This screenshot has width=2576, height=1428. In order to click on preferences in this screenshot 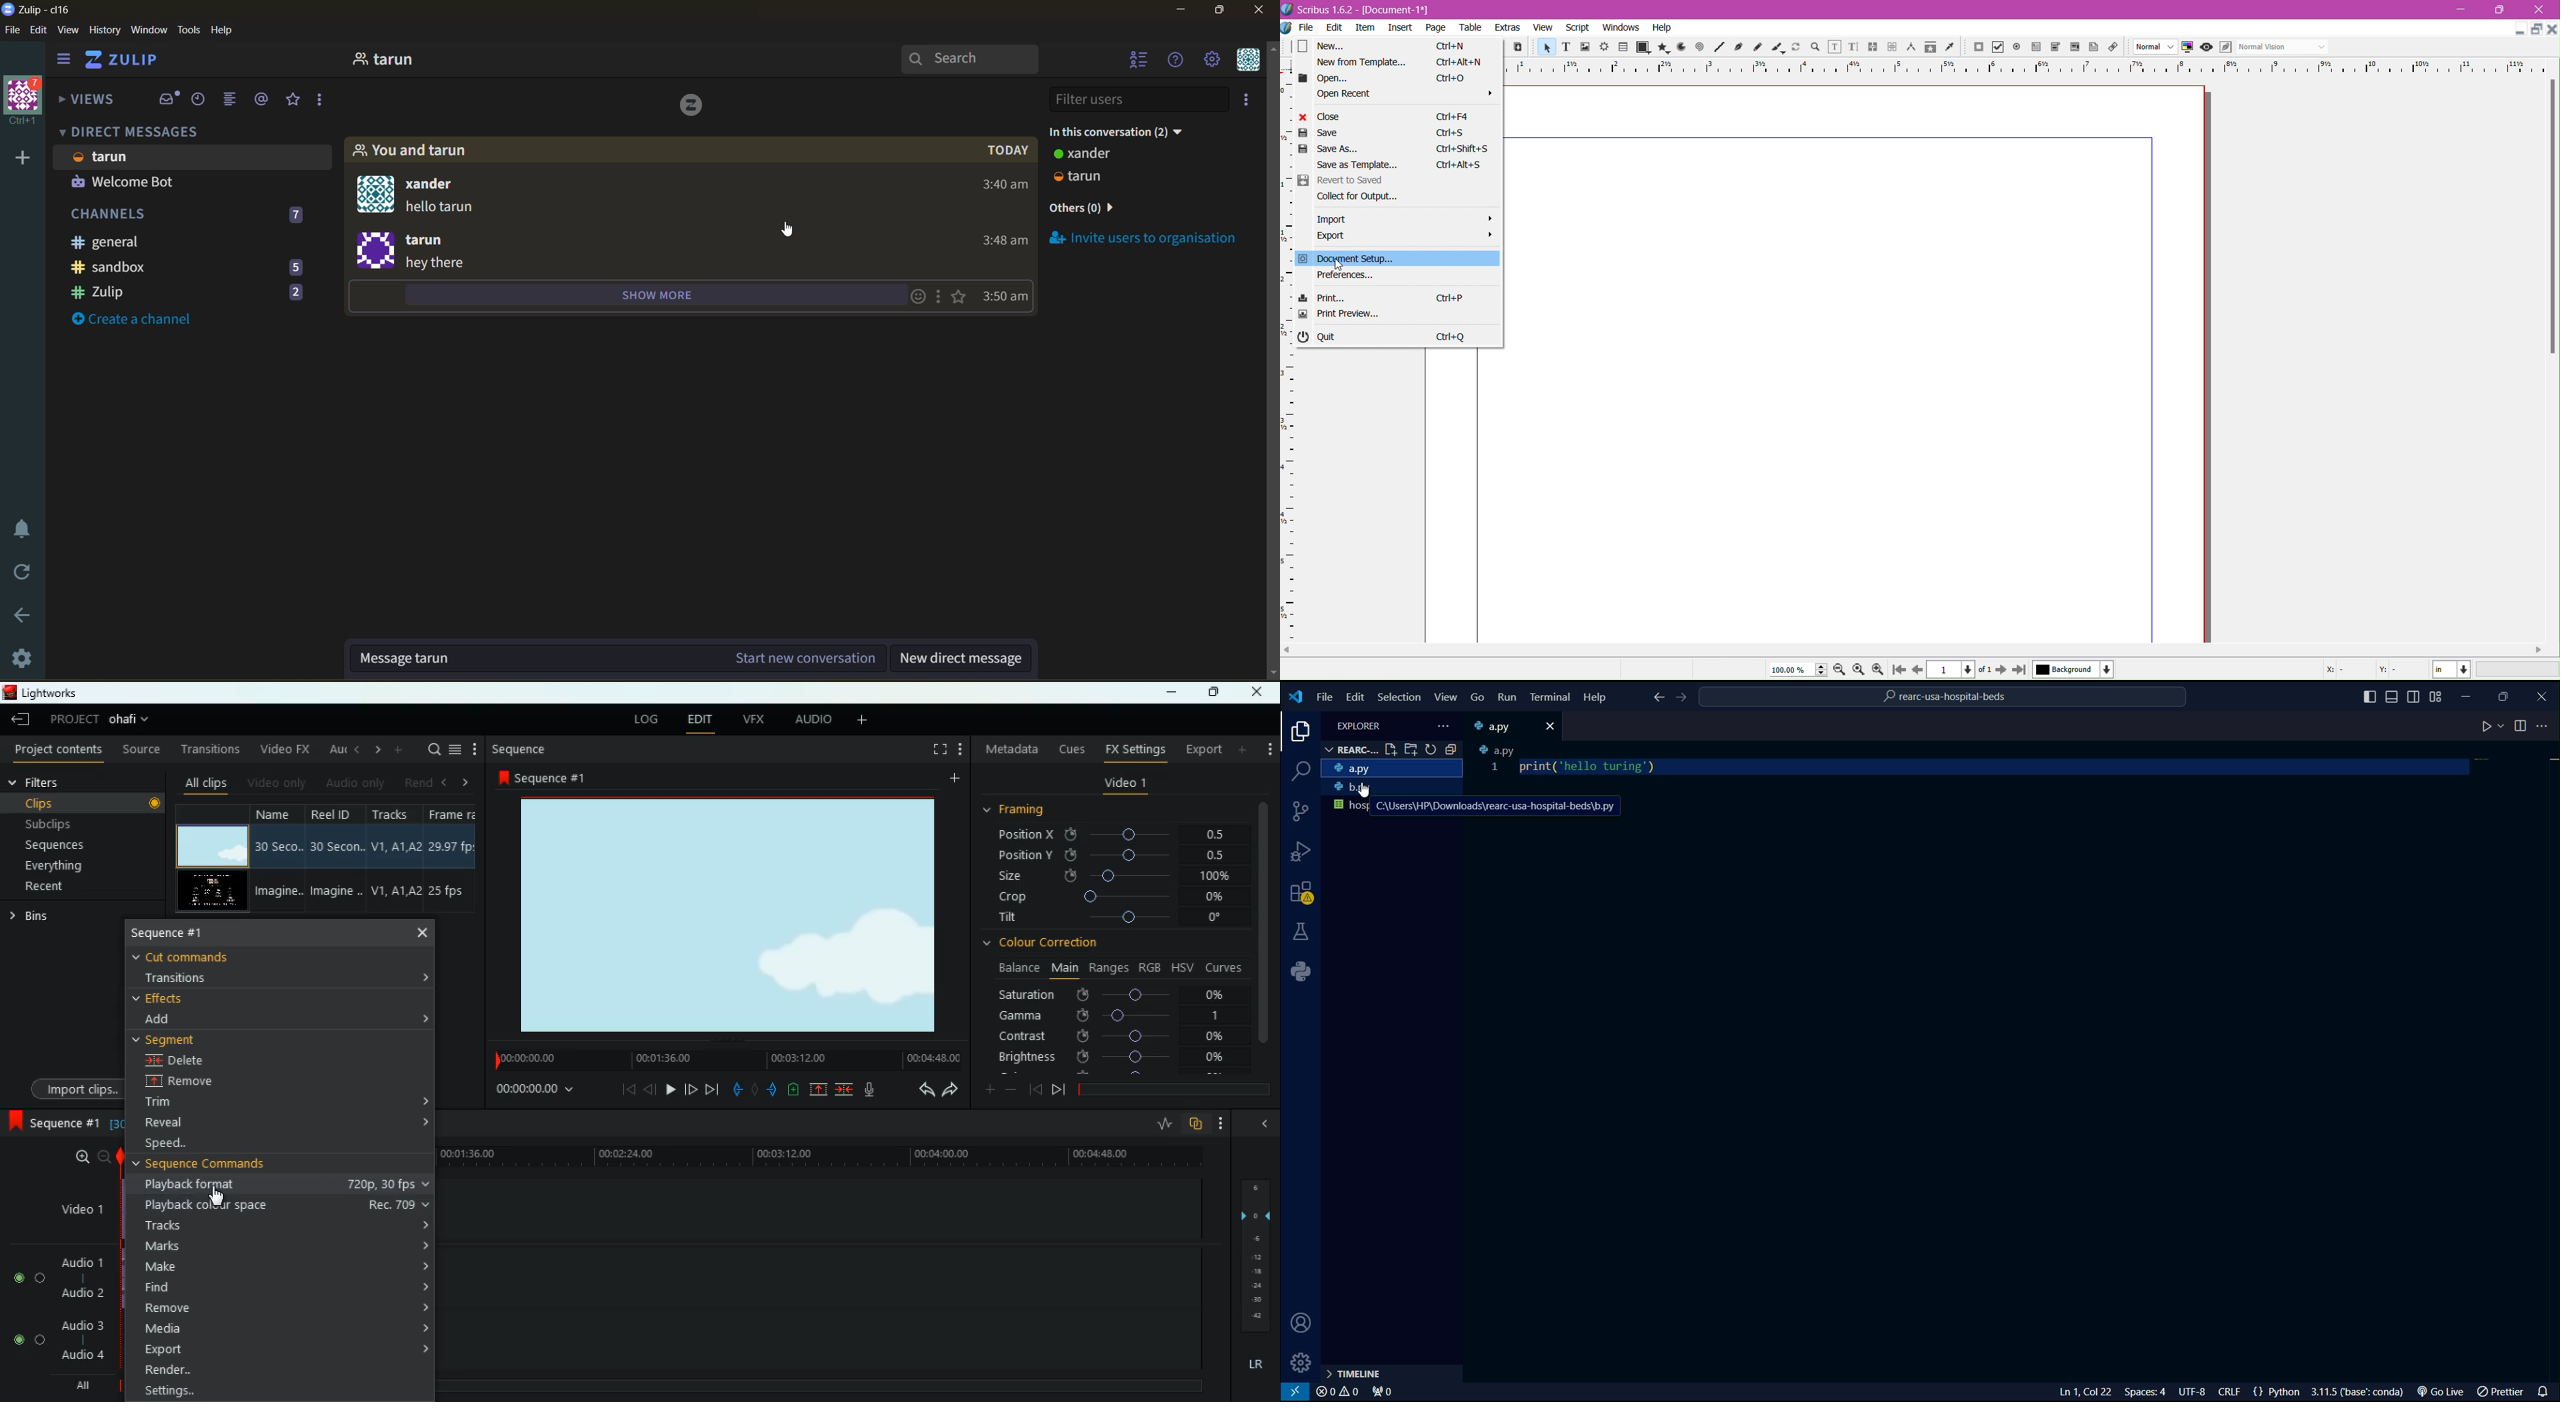, I will do `click(1345, 276)`.